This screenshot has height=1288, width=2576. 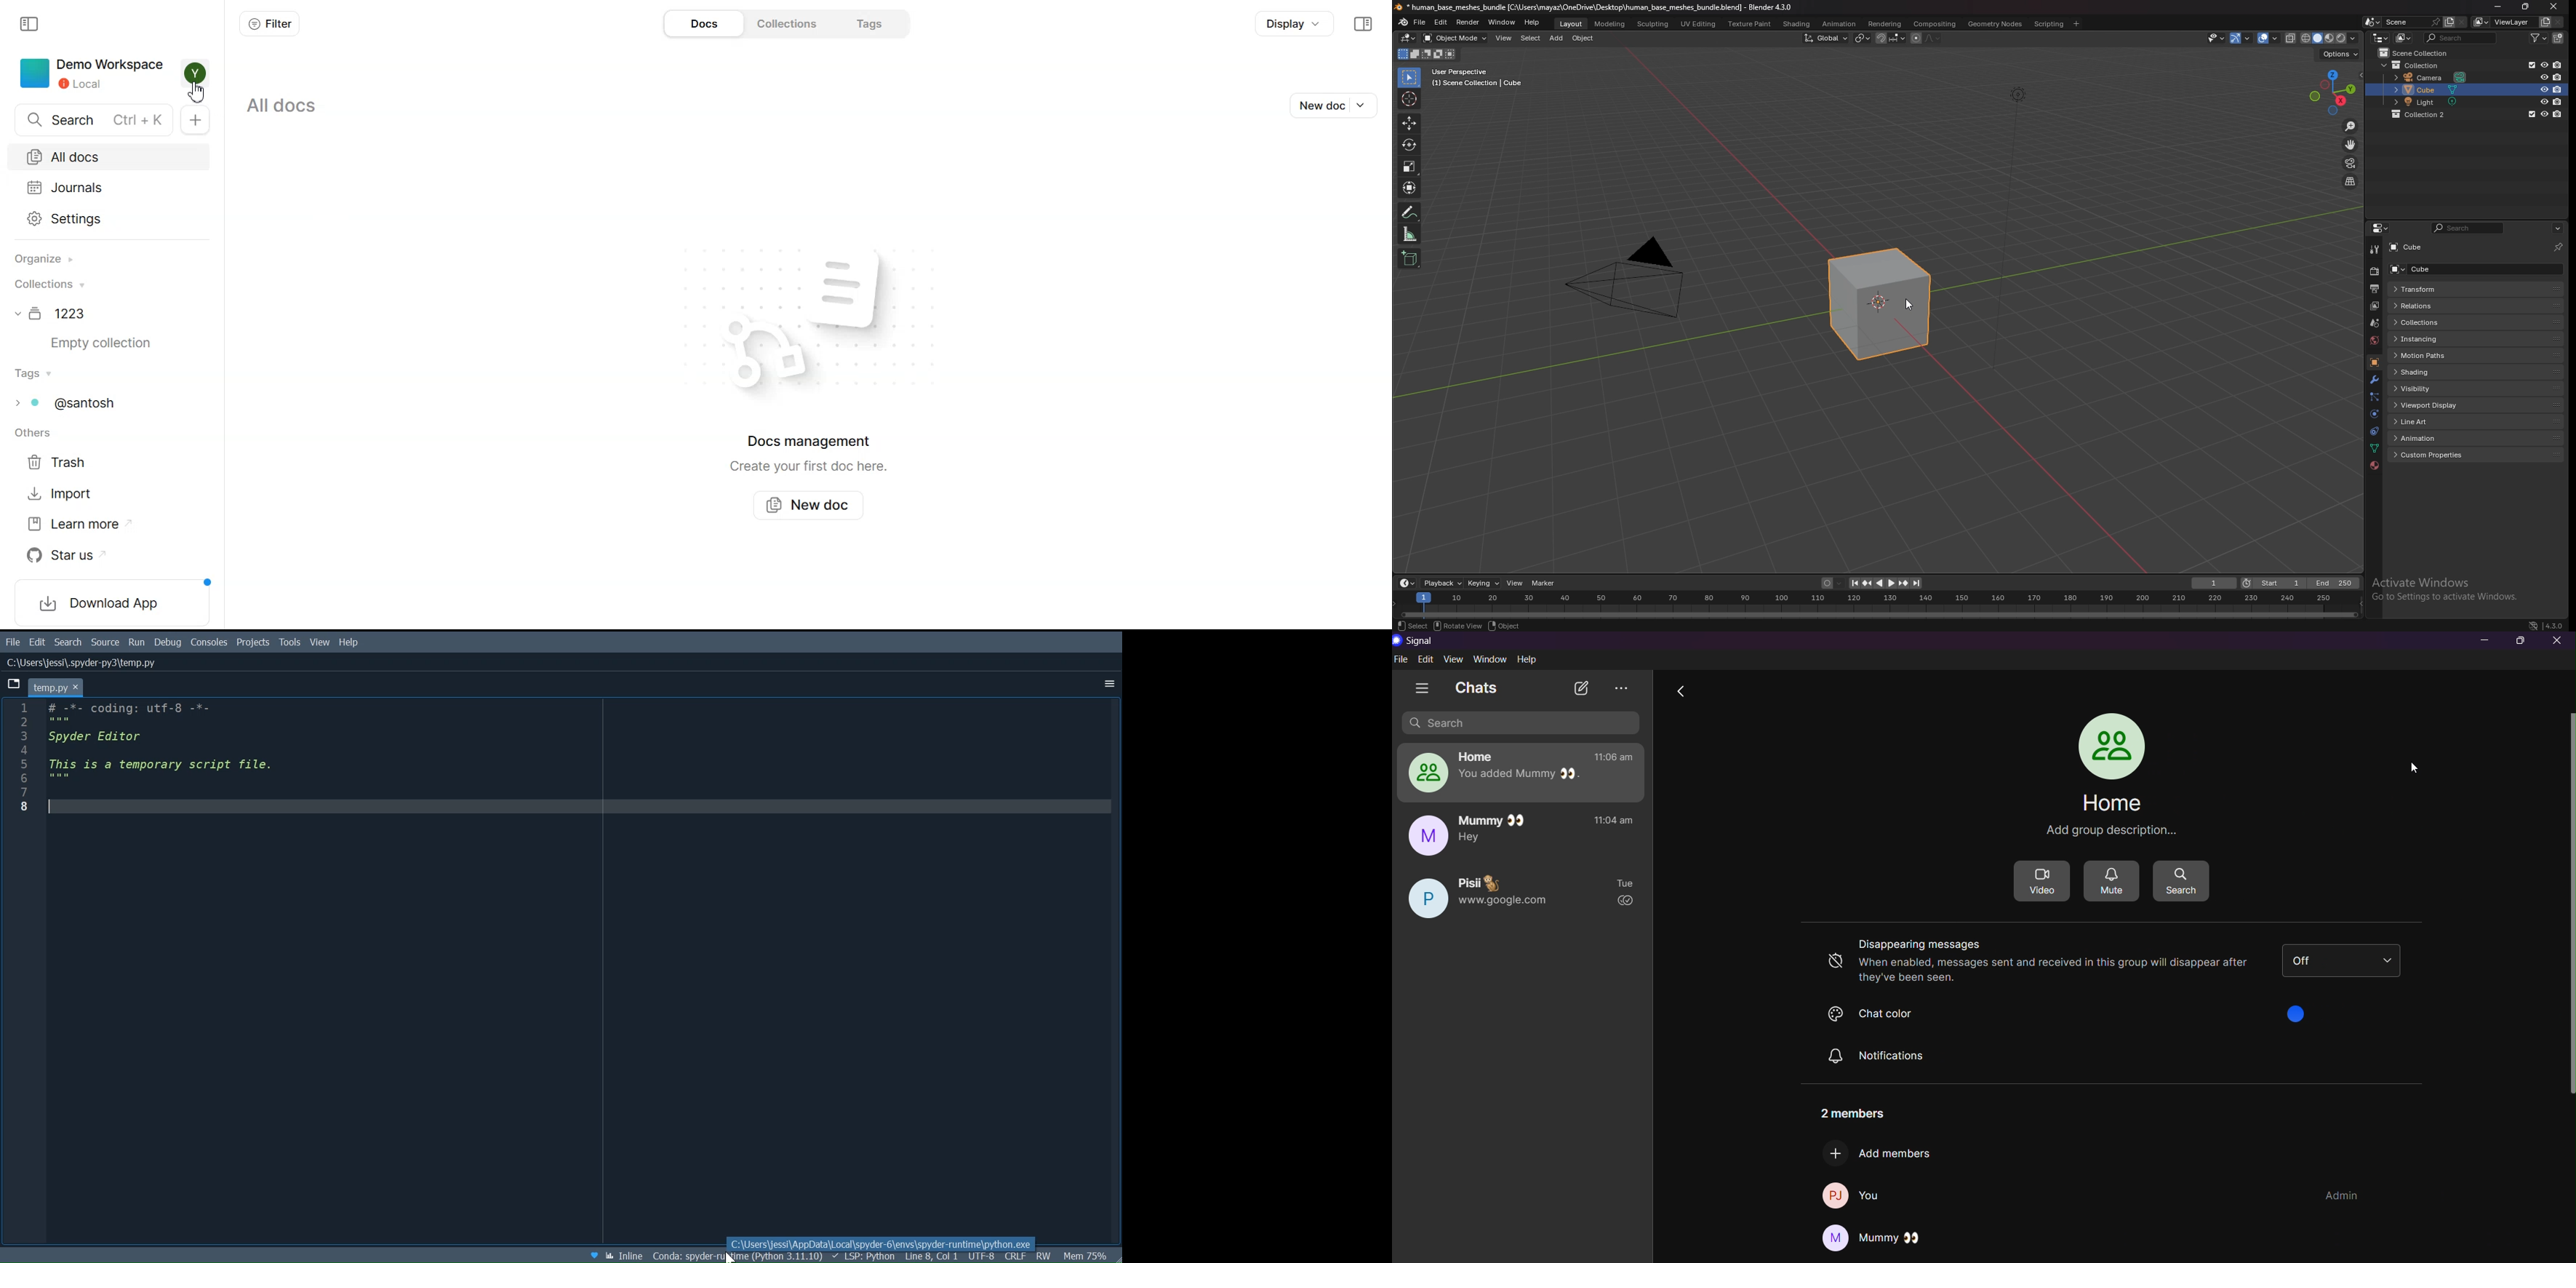 What do you see at coordinates (2068, 1018) in the screenshot?
I see `chat color` at bounding box center [2068, 1018].